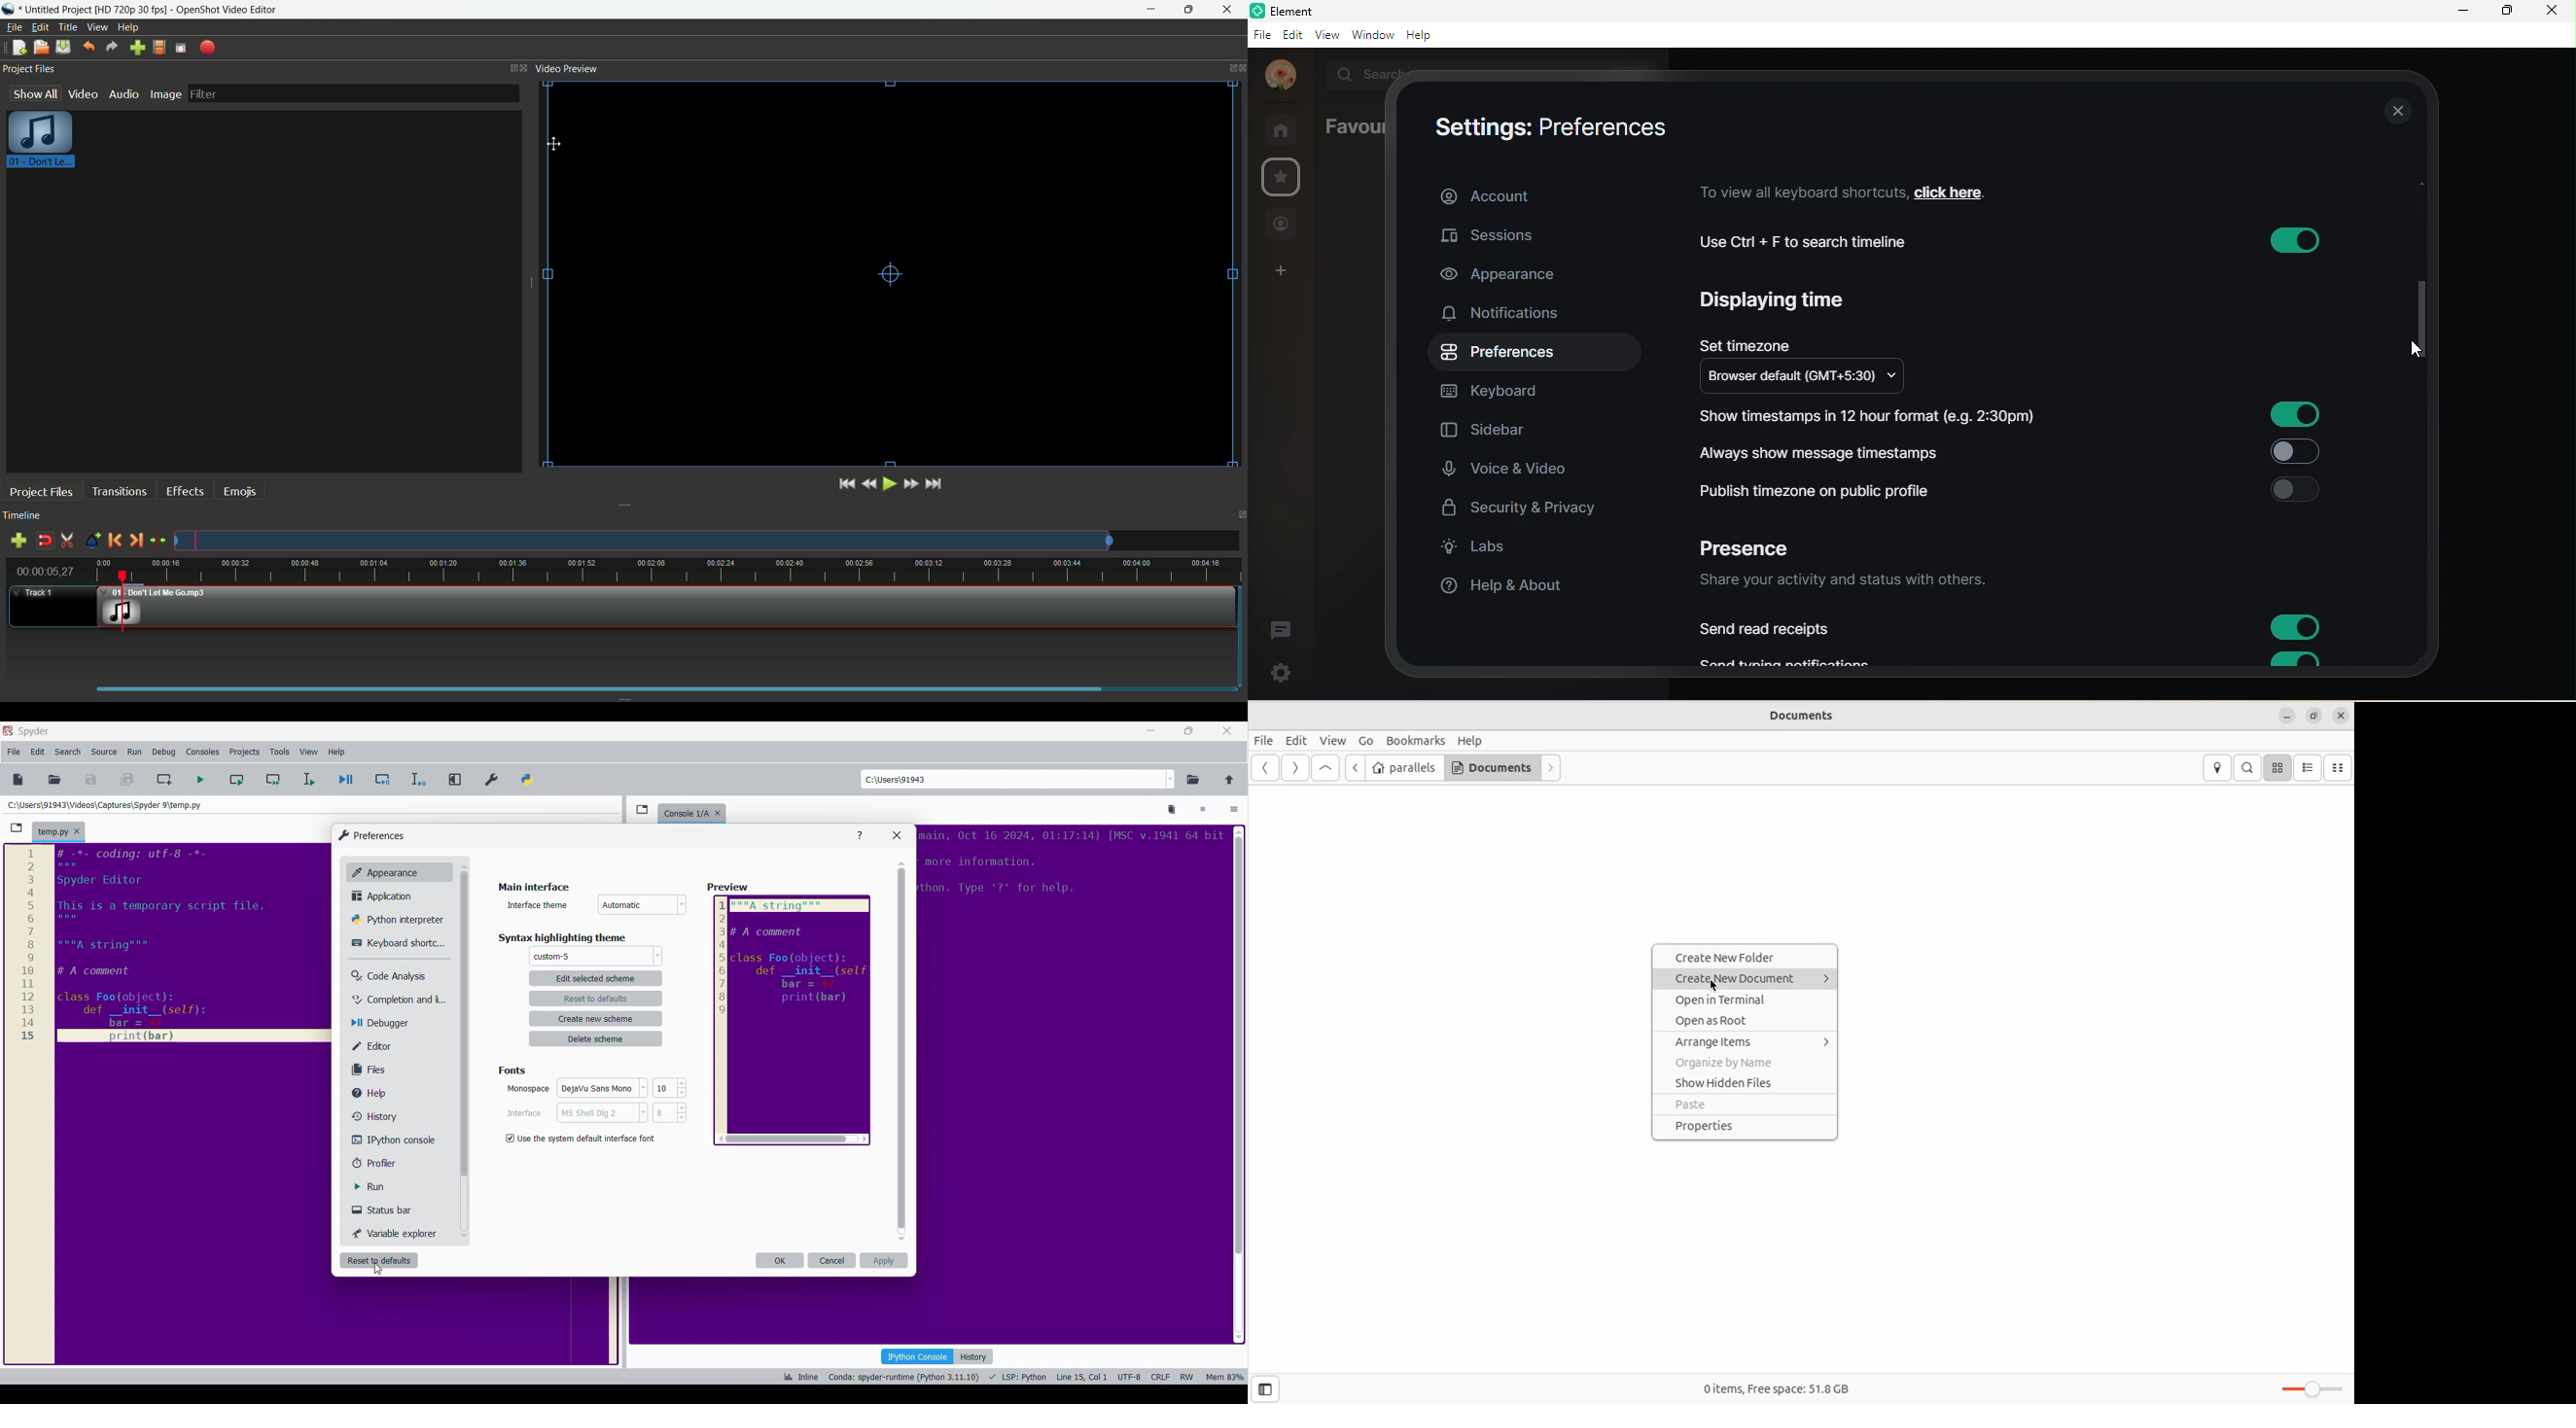 Image resolution: width=2576 pixels, height=1428 pixels. Describe the element at coordinates (135, 540) in the screenshot. I see `next marker` at that location.